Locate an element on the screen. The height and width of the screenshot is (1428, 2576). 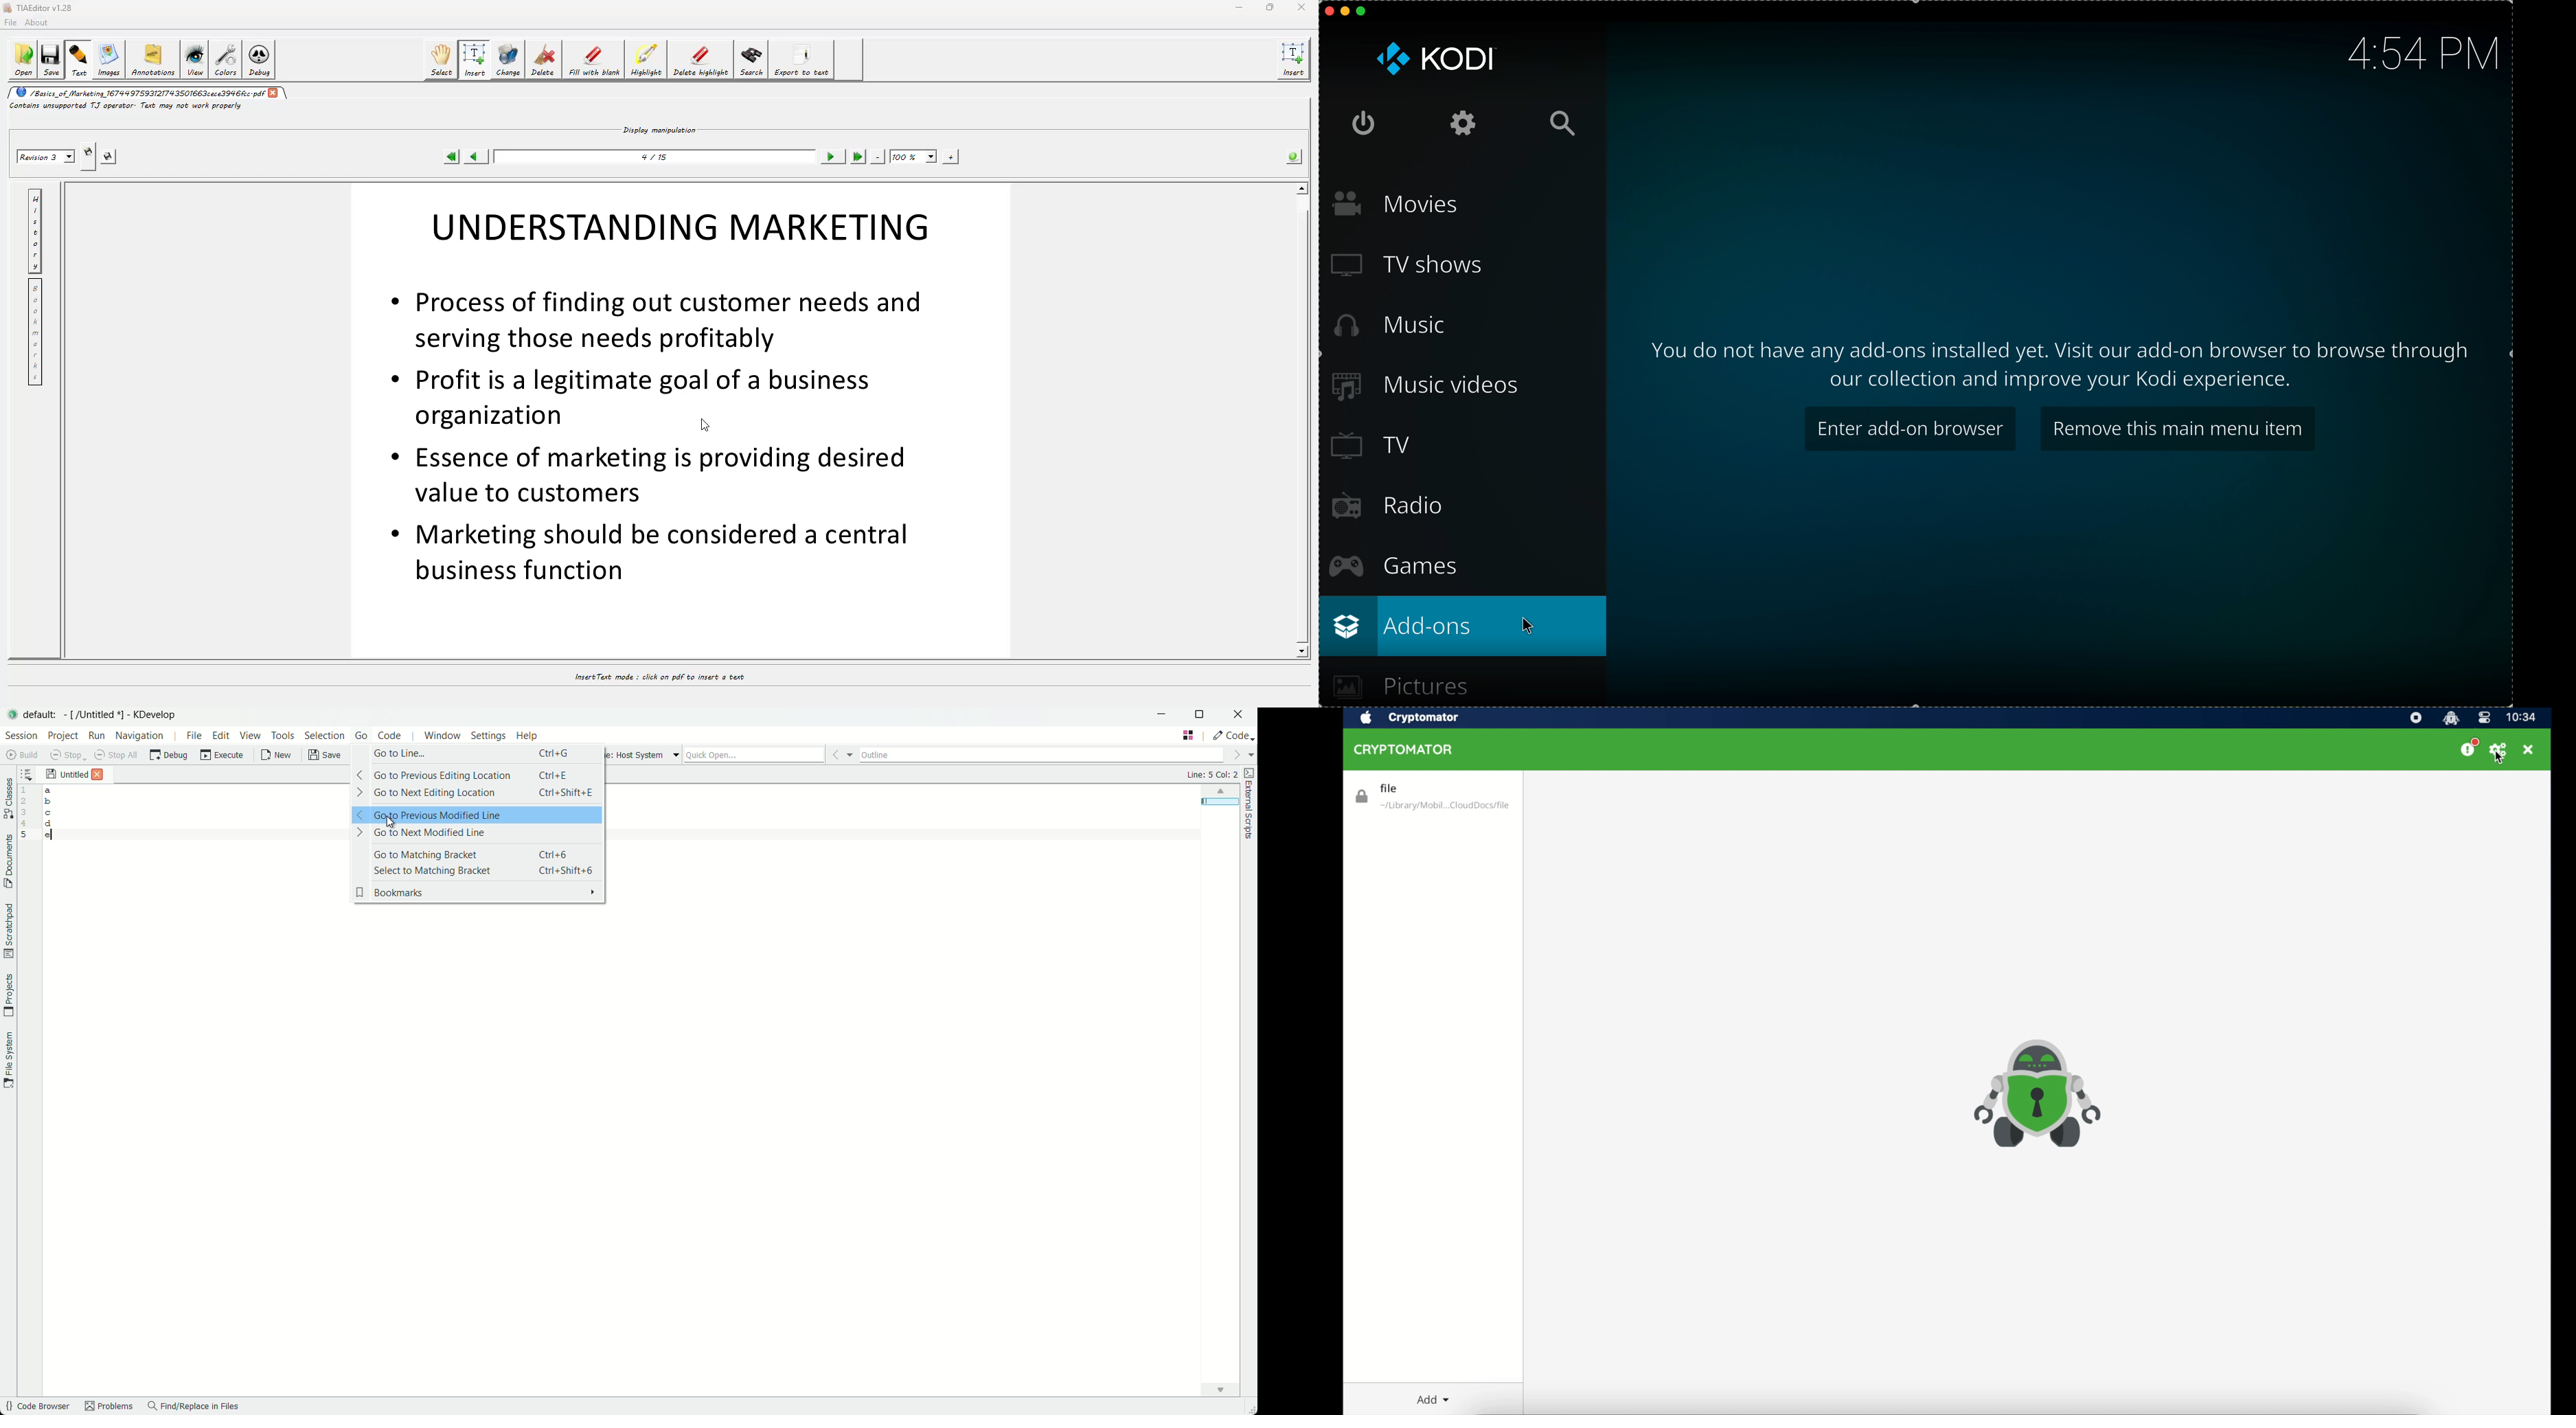
[/untitled*] is located at coordinates (96, 716).